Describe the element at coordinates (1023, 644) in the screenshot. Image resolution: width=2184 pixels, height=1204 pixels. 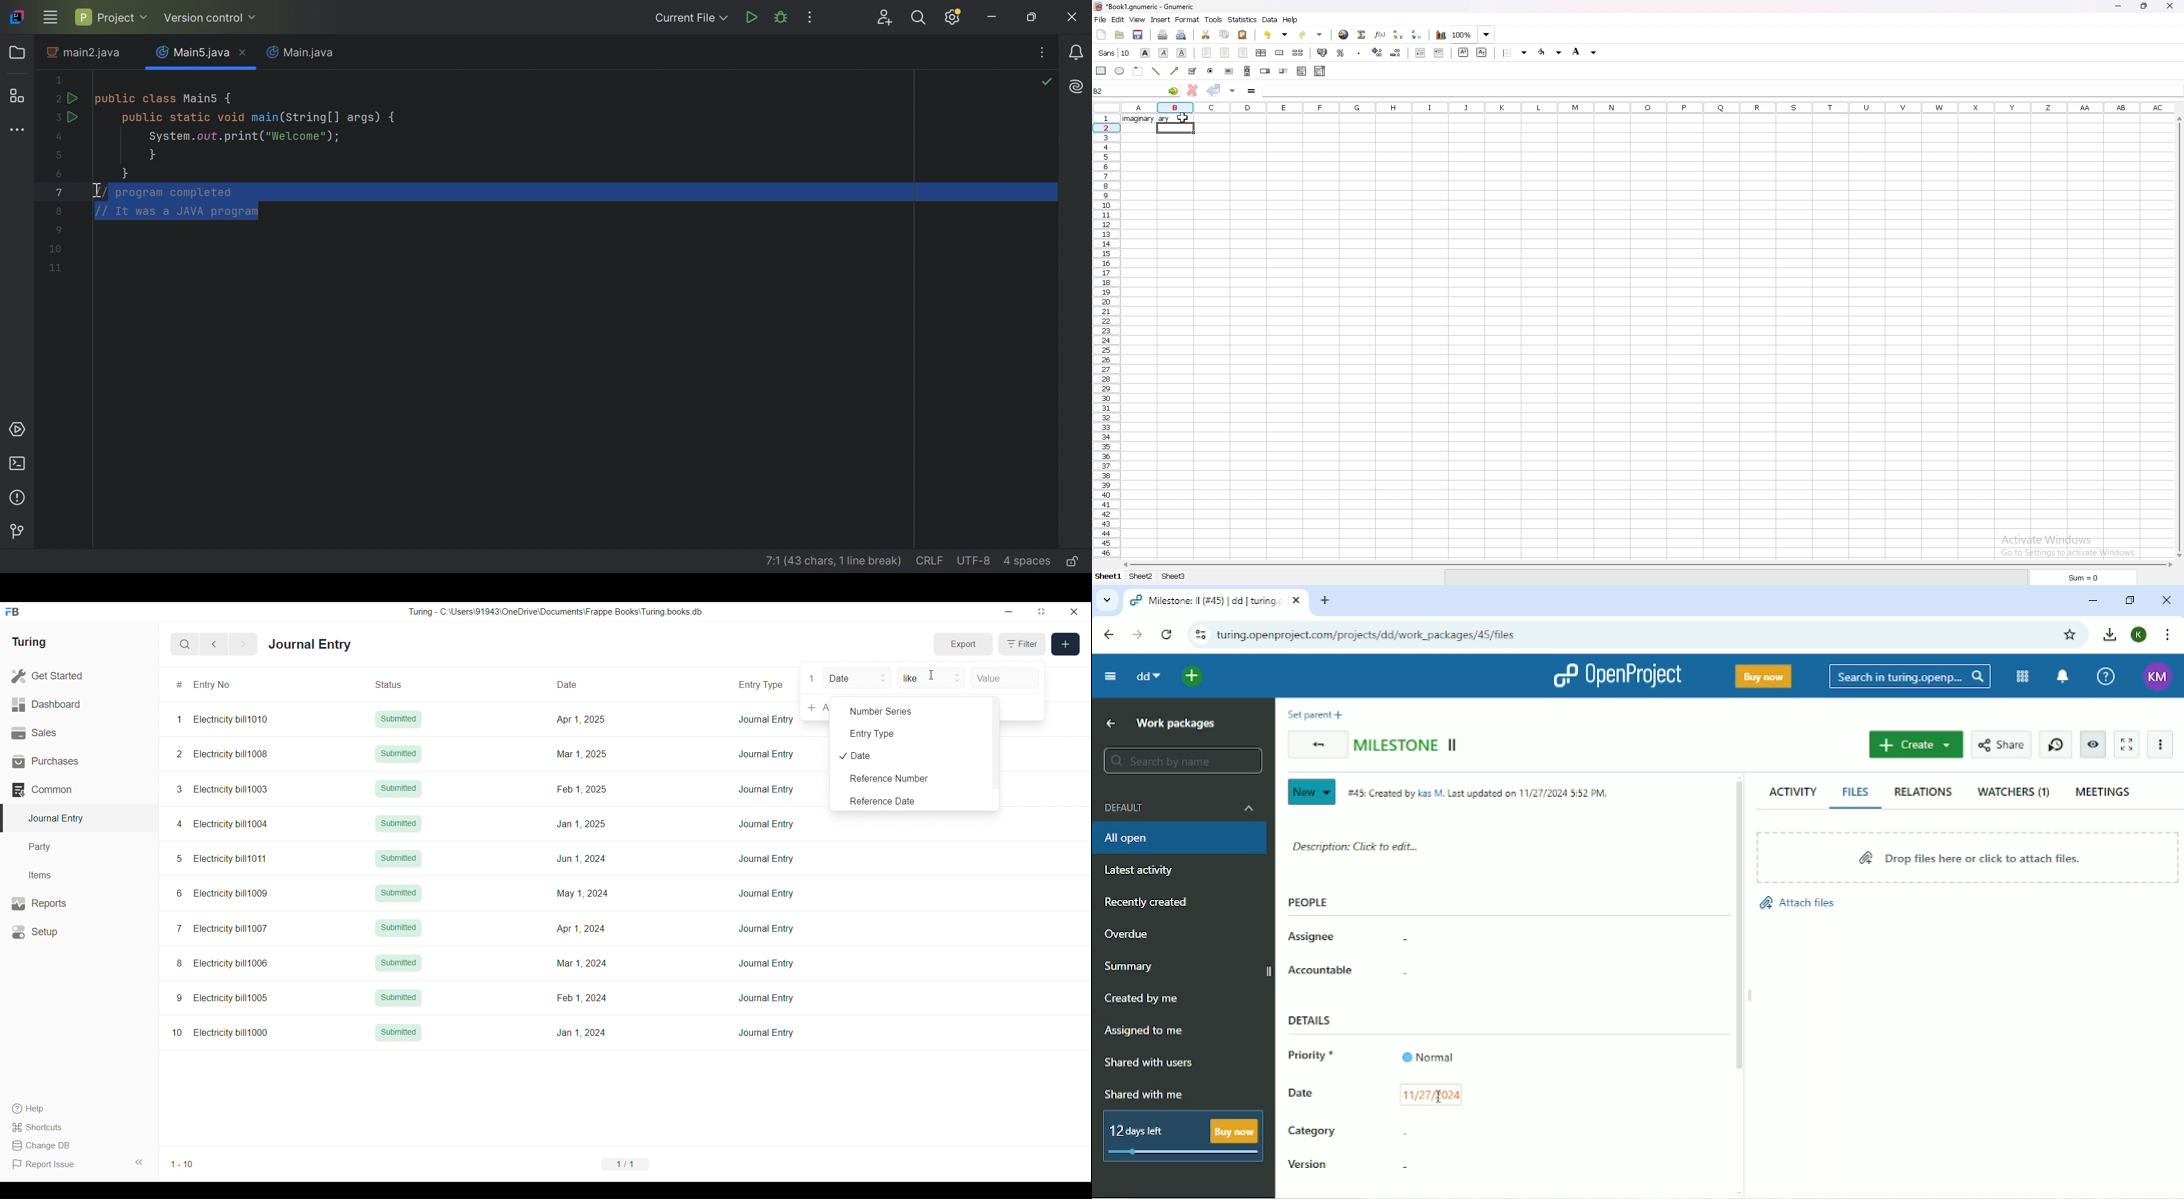
I see `Filter` at that location.